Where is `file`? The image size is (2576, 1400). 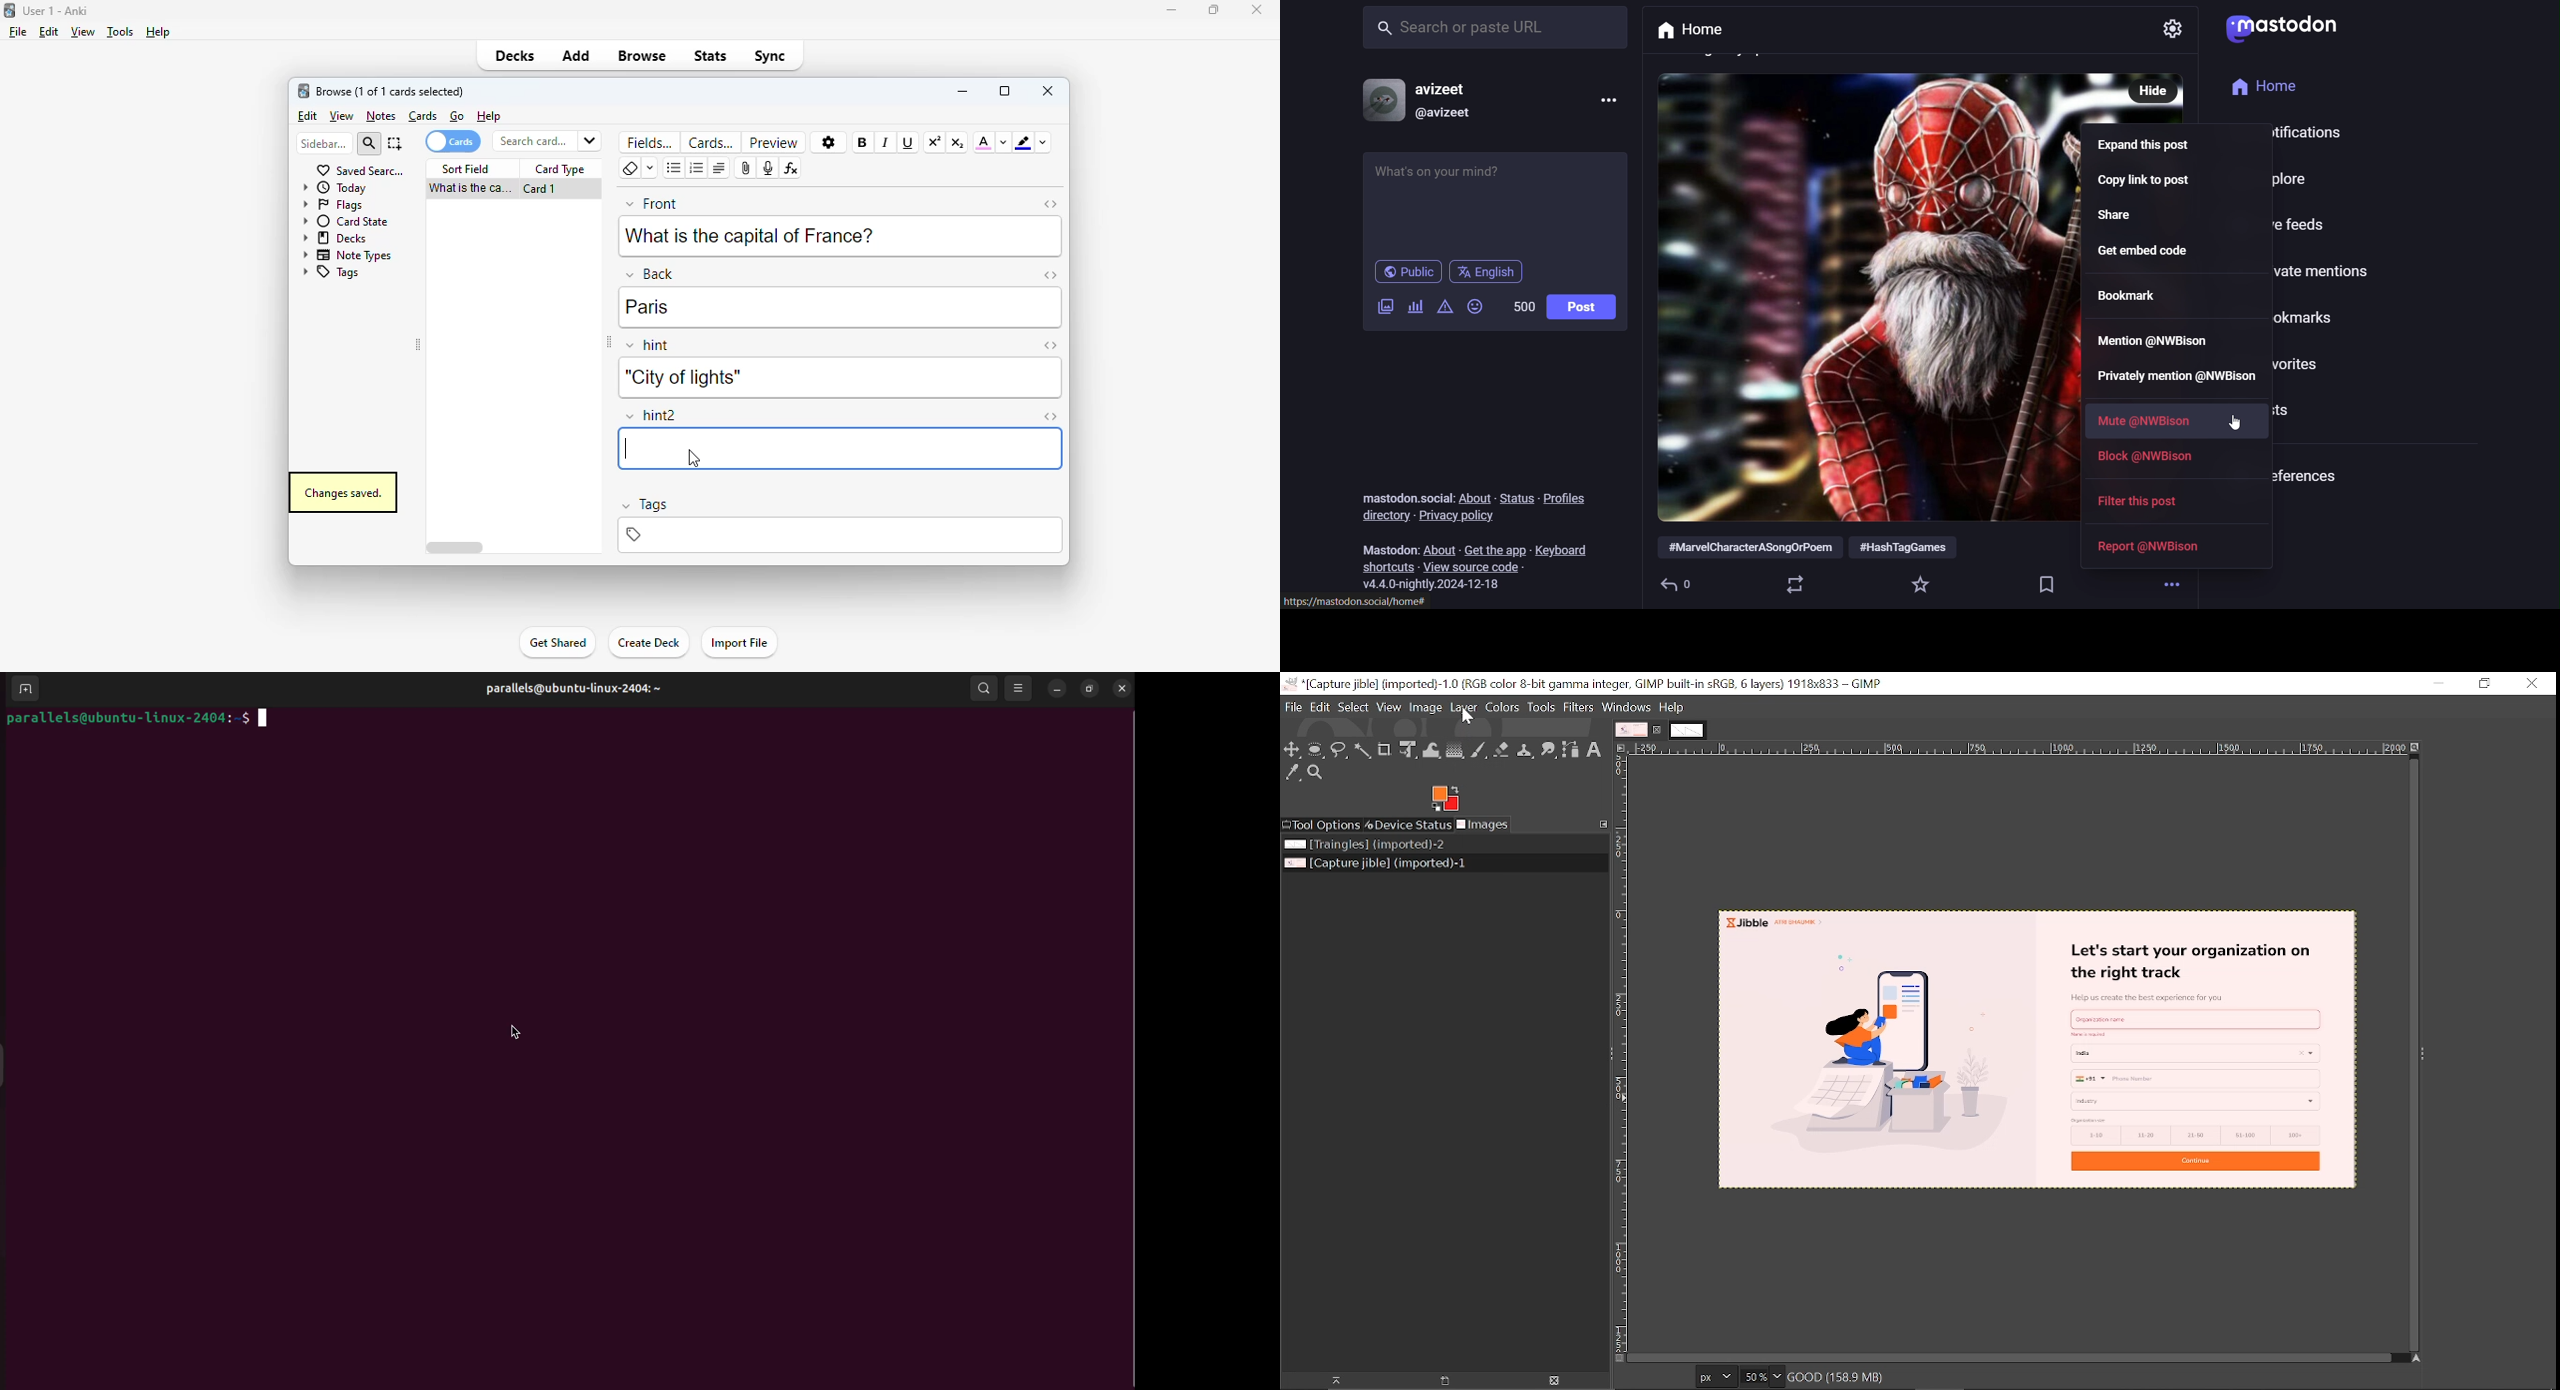
file is located at coordinates (18, 32).